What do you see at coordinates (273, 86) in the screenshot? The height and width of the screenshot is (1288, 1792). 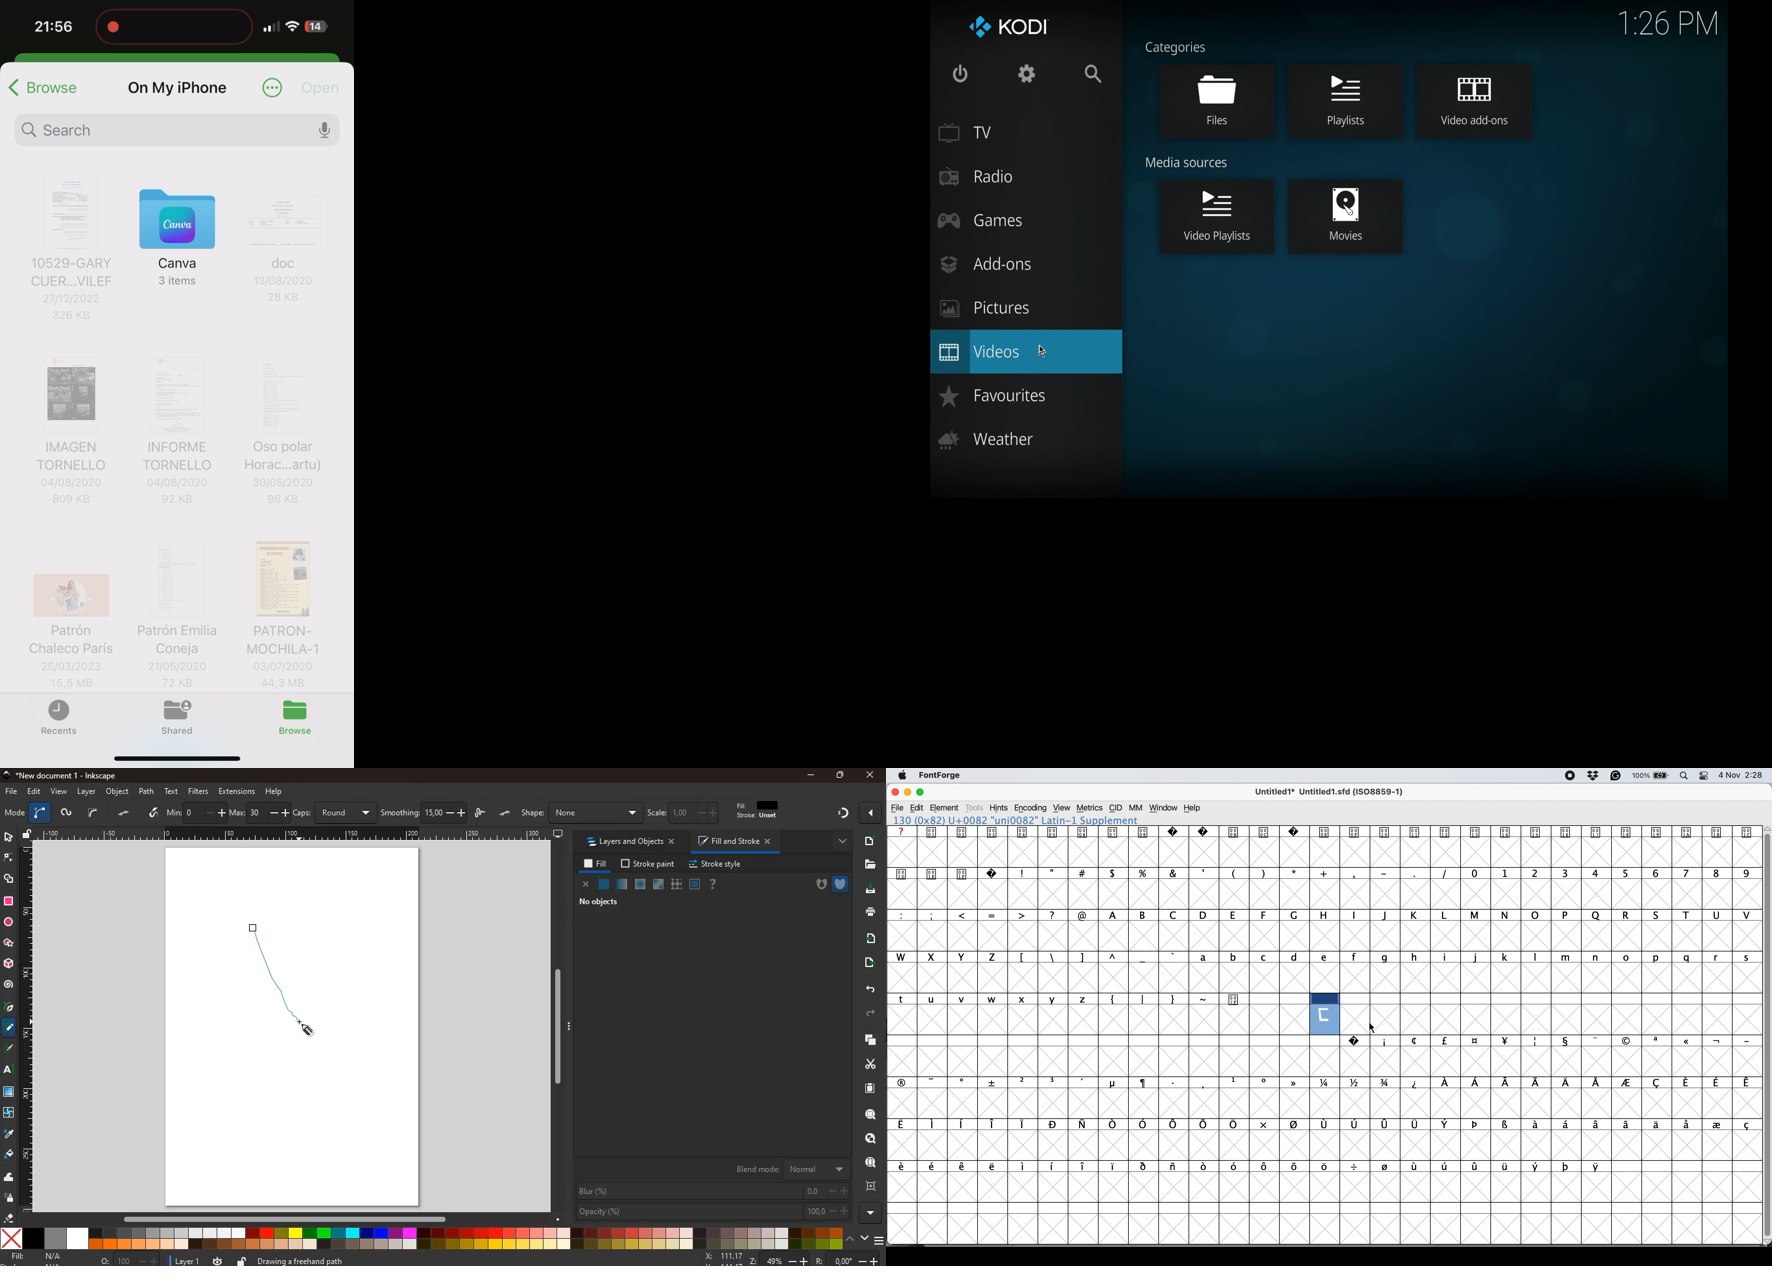 I see `more settings` at bounding box center [273, 86].